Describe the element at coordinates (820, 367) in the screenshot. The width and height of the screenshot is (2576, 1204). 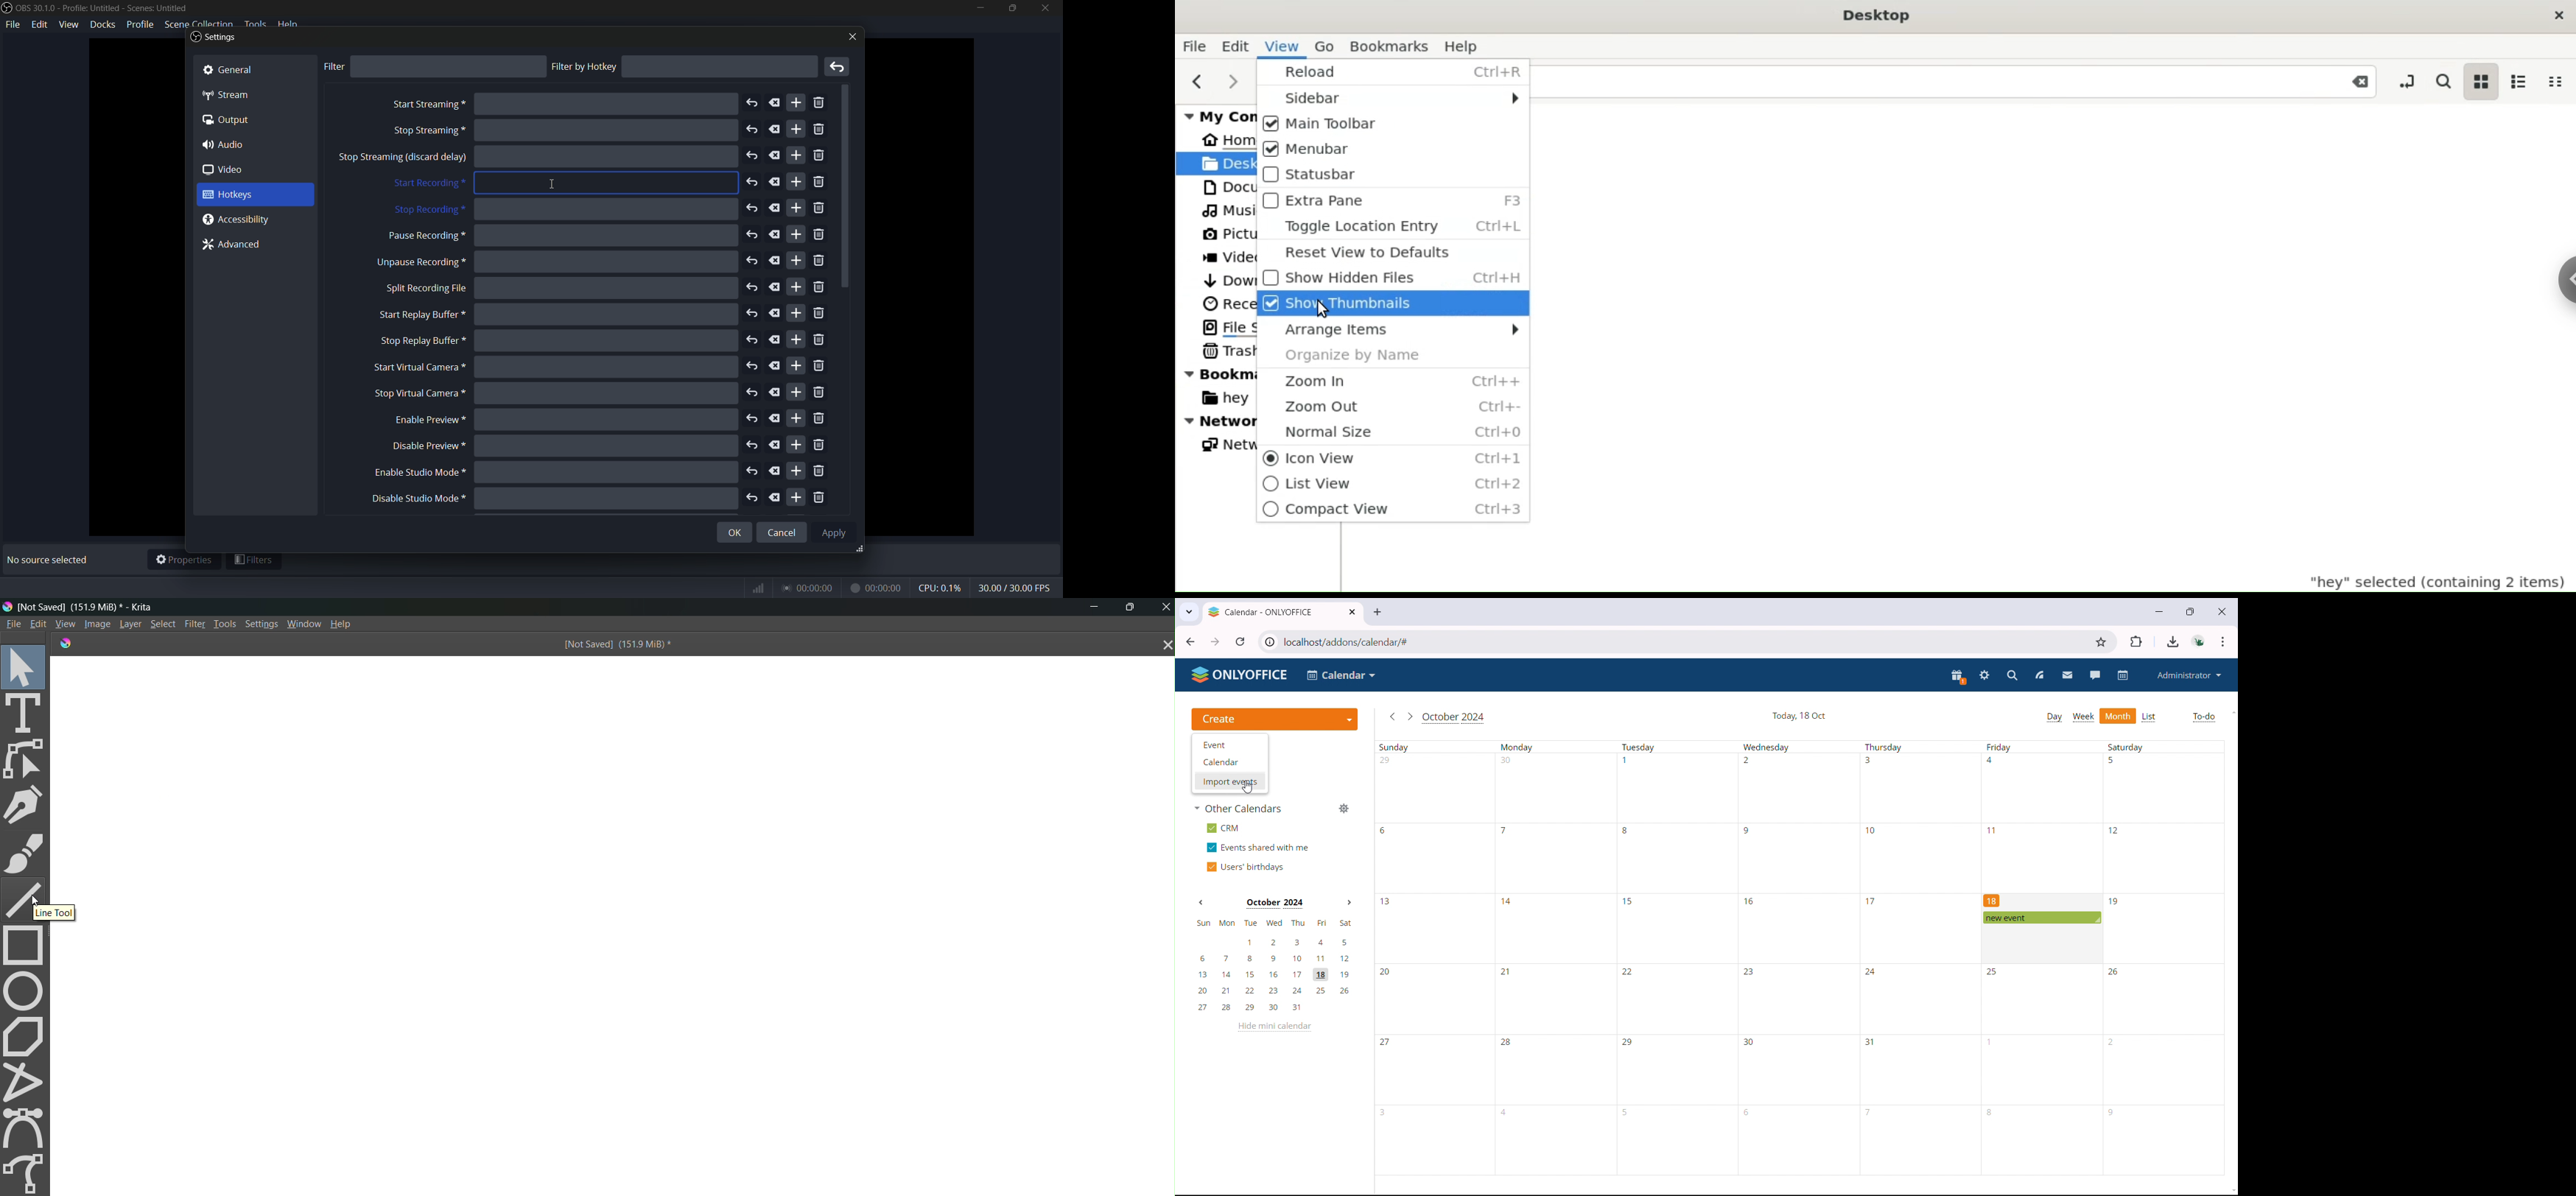
I see `remove` at that location.